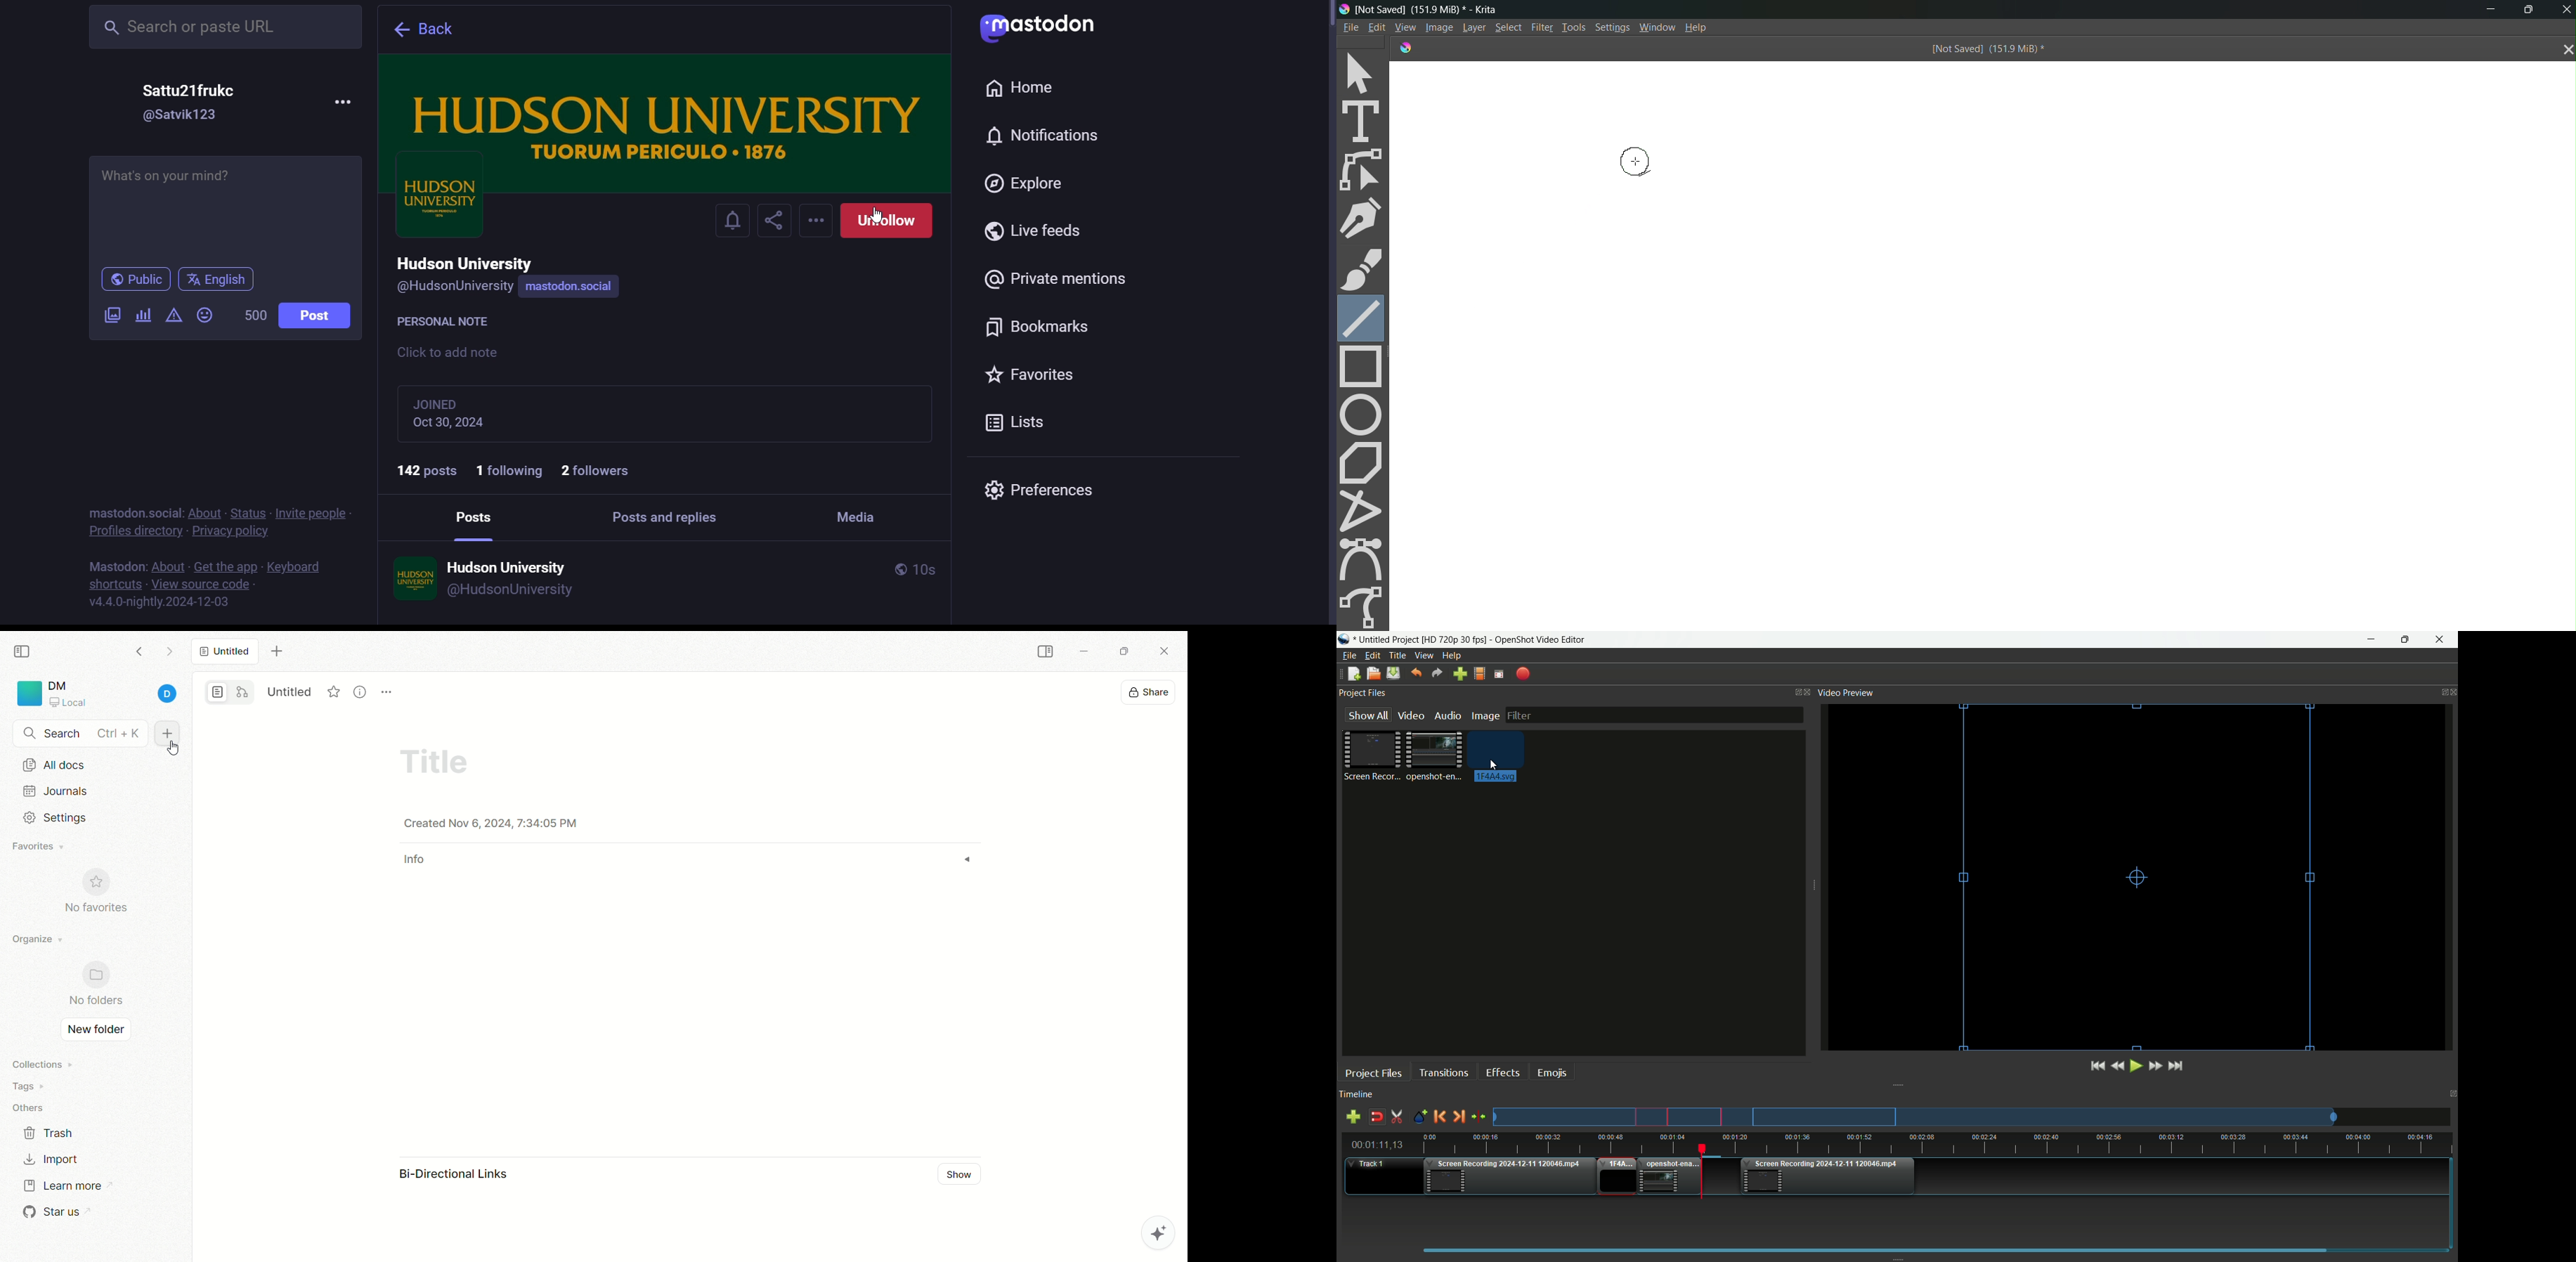  I want to click on View, so click(1404, 27).